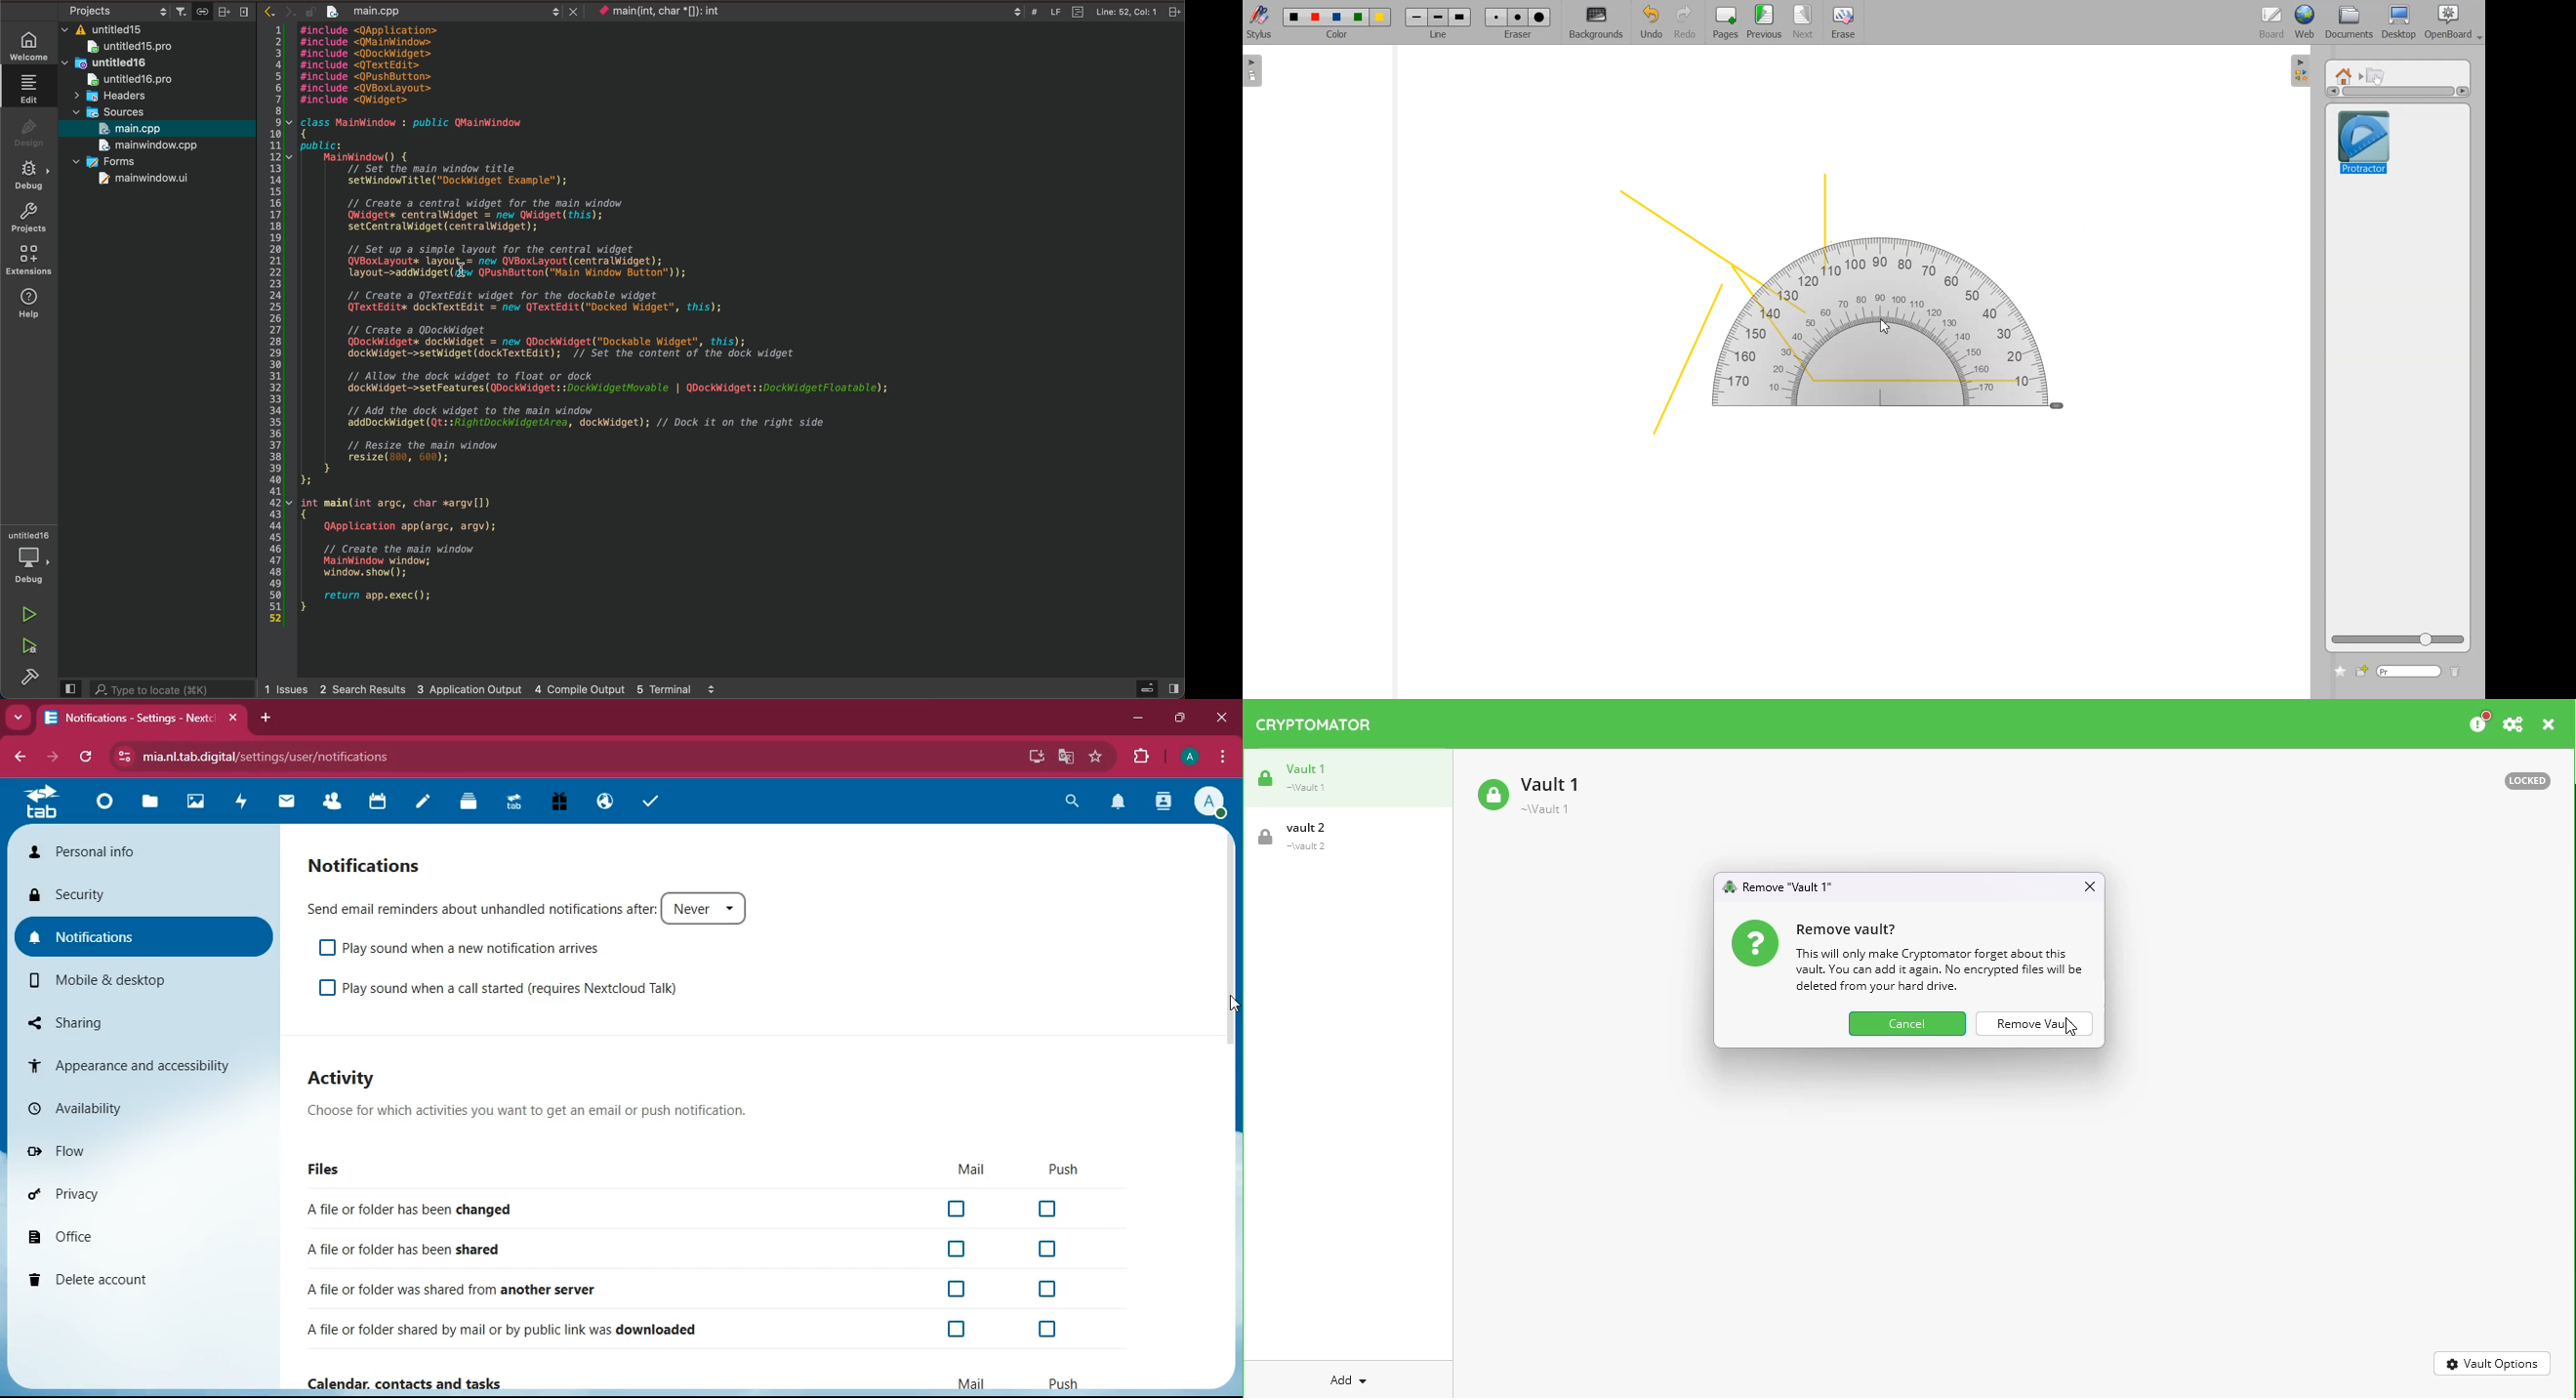  What do you see at coordinates (956, 1289) in the screenshot?
I see `off` at bounding box center [956, 1289].